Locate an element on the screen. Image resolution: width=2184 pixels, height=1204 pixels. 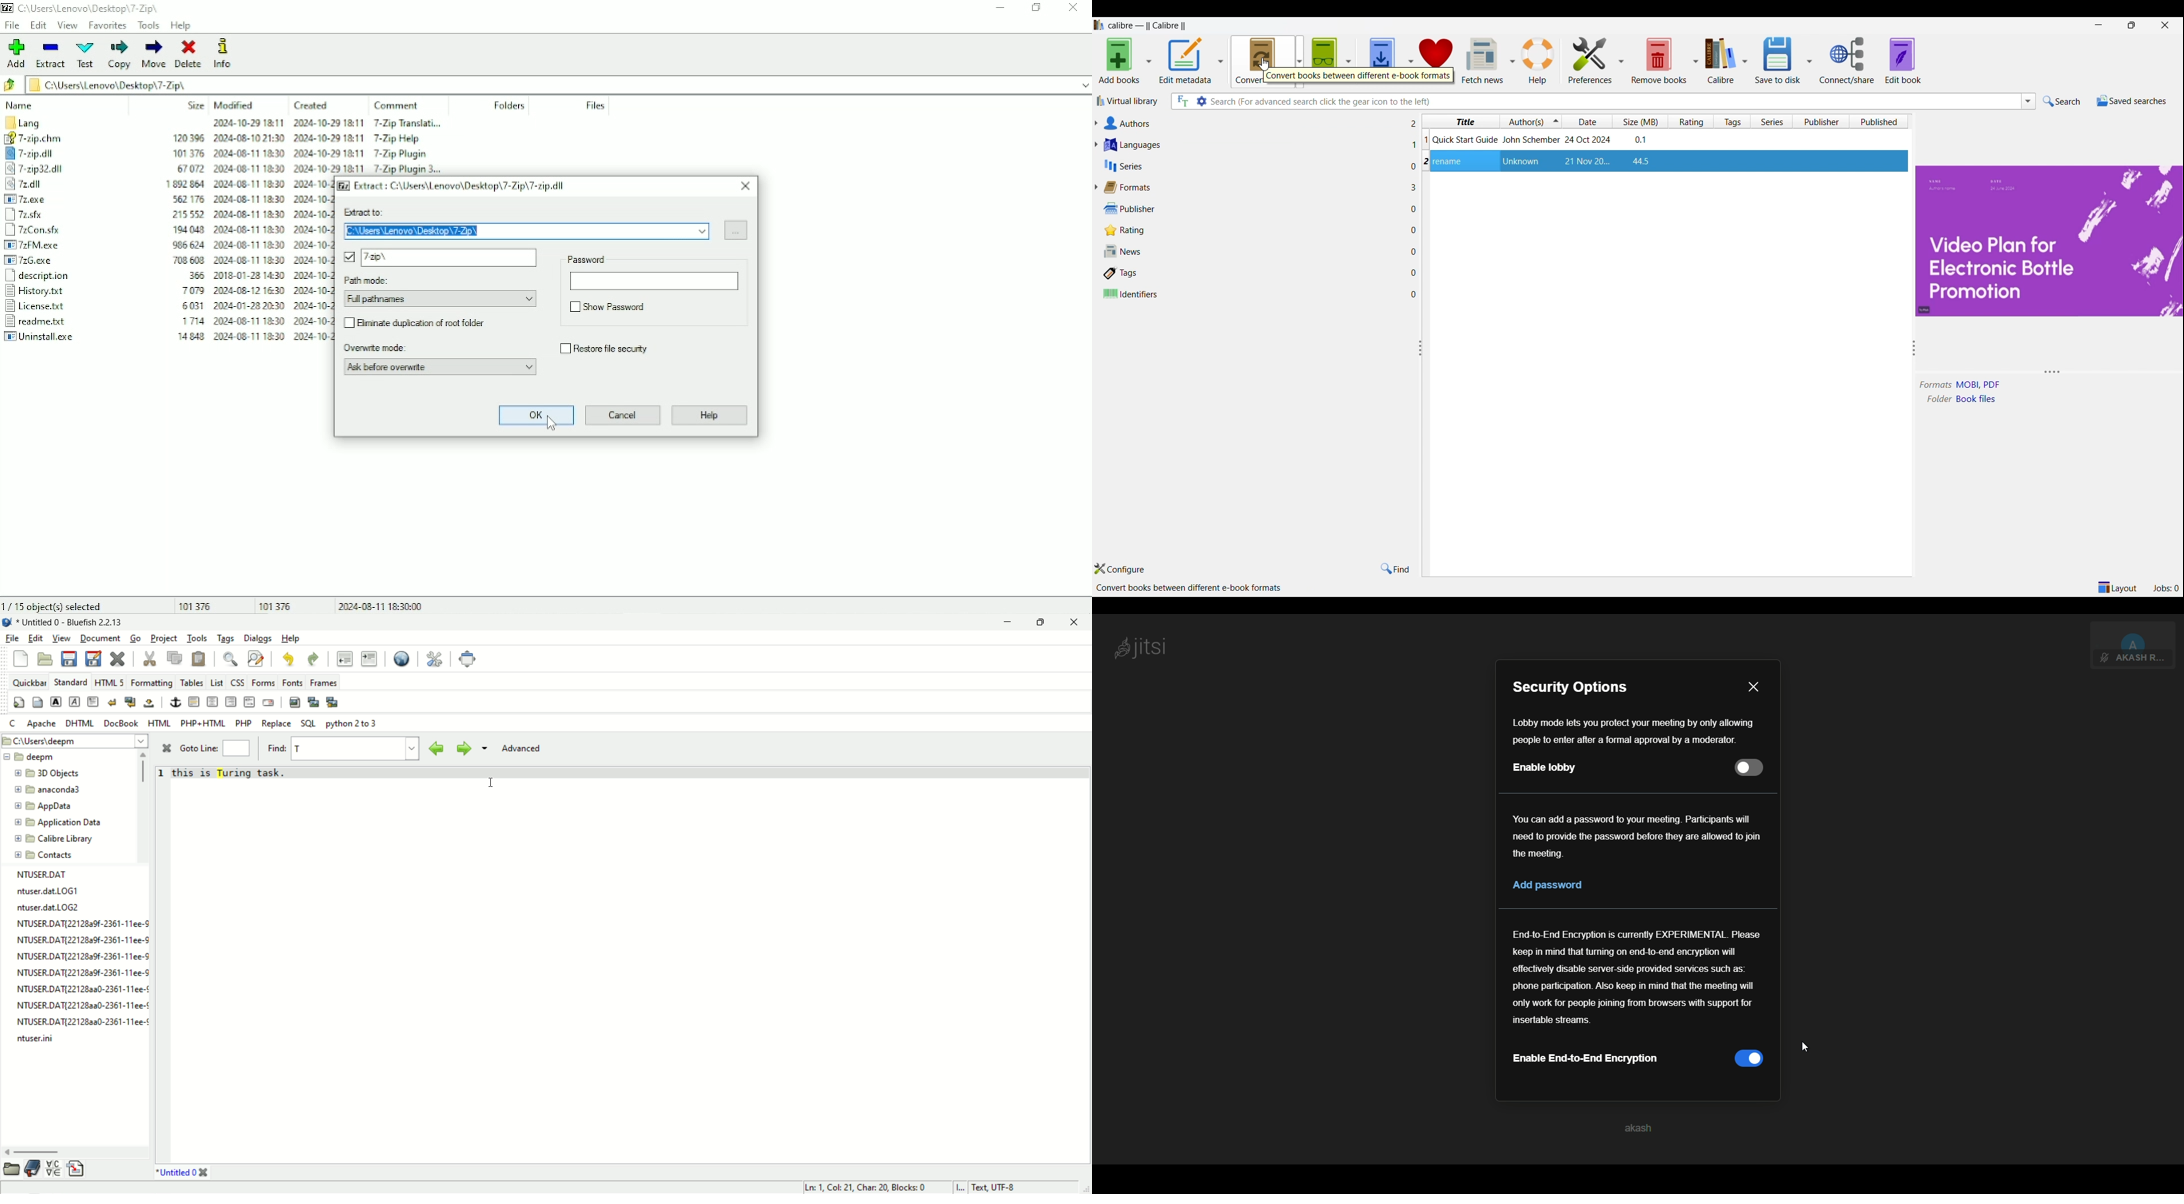
100 ANGCR-102:0 ANN 181 T-hpHep is located at coordinates (311, 139).